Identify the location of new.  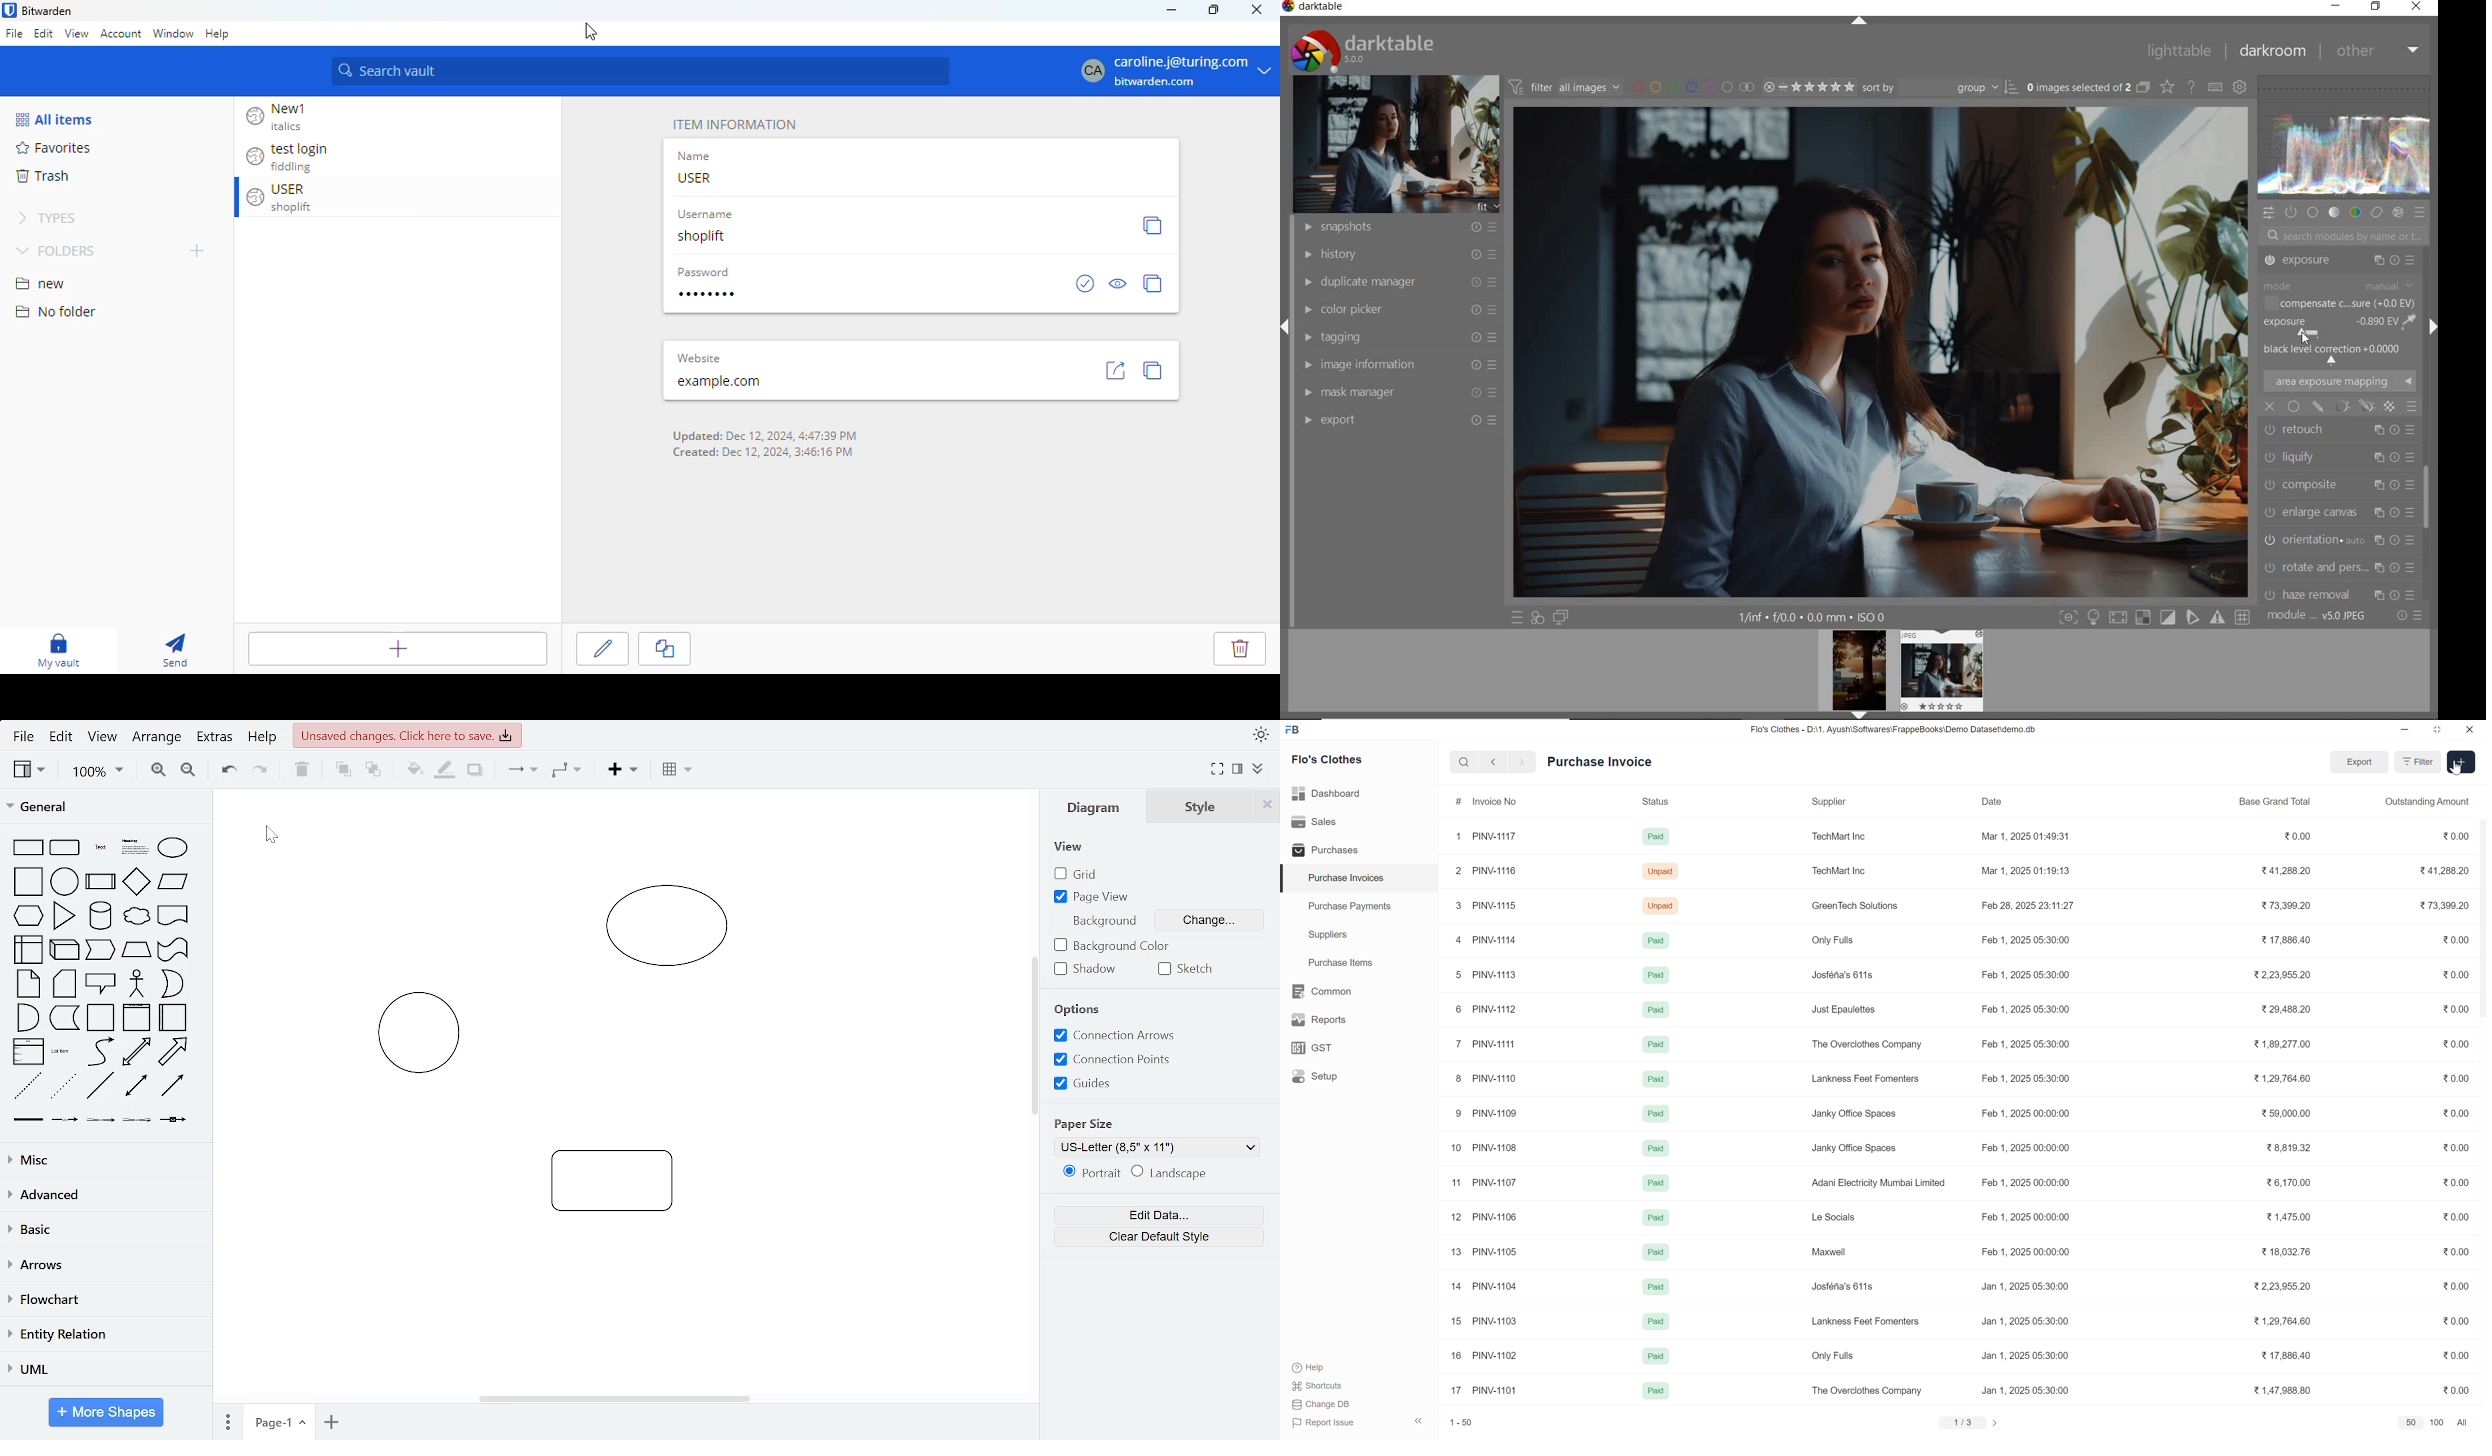
(40, 284).